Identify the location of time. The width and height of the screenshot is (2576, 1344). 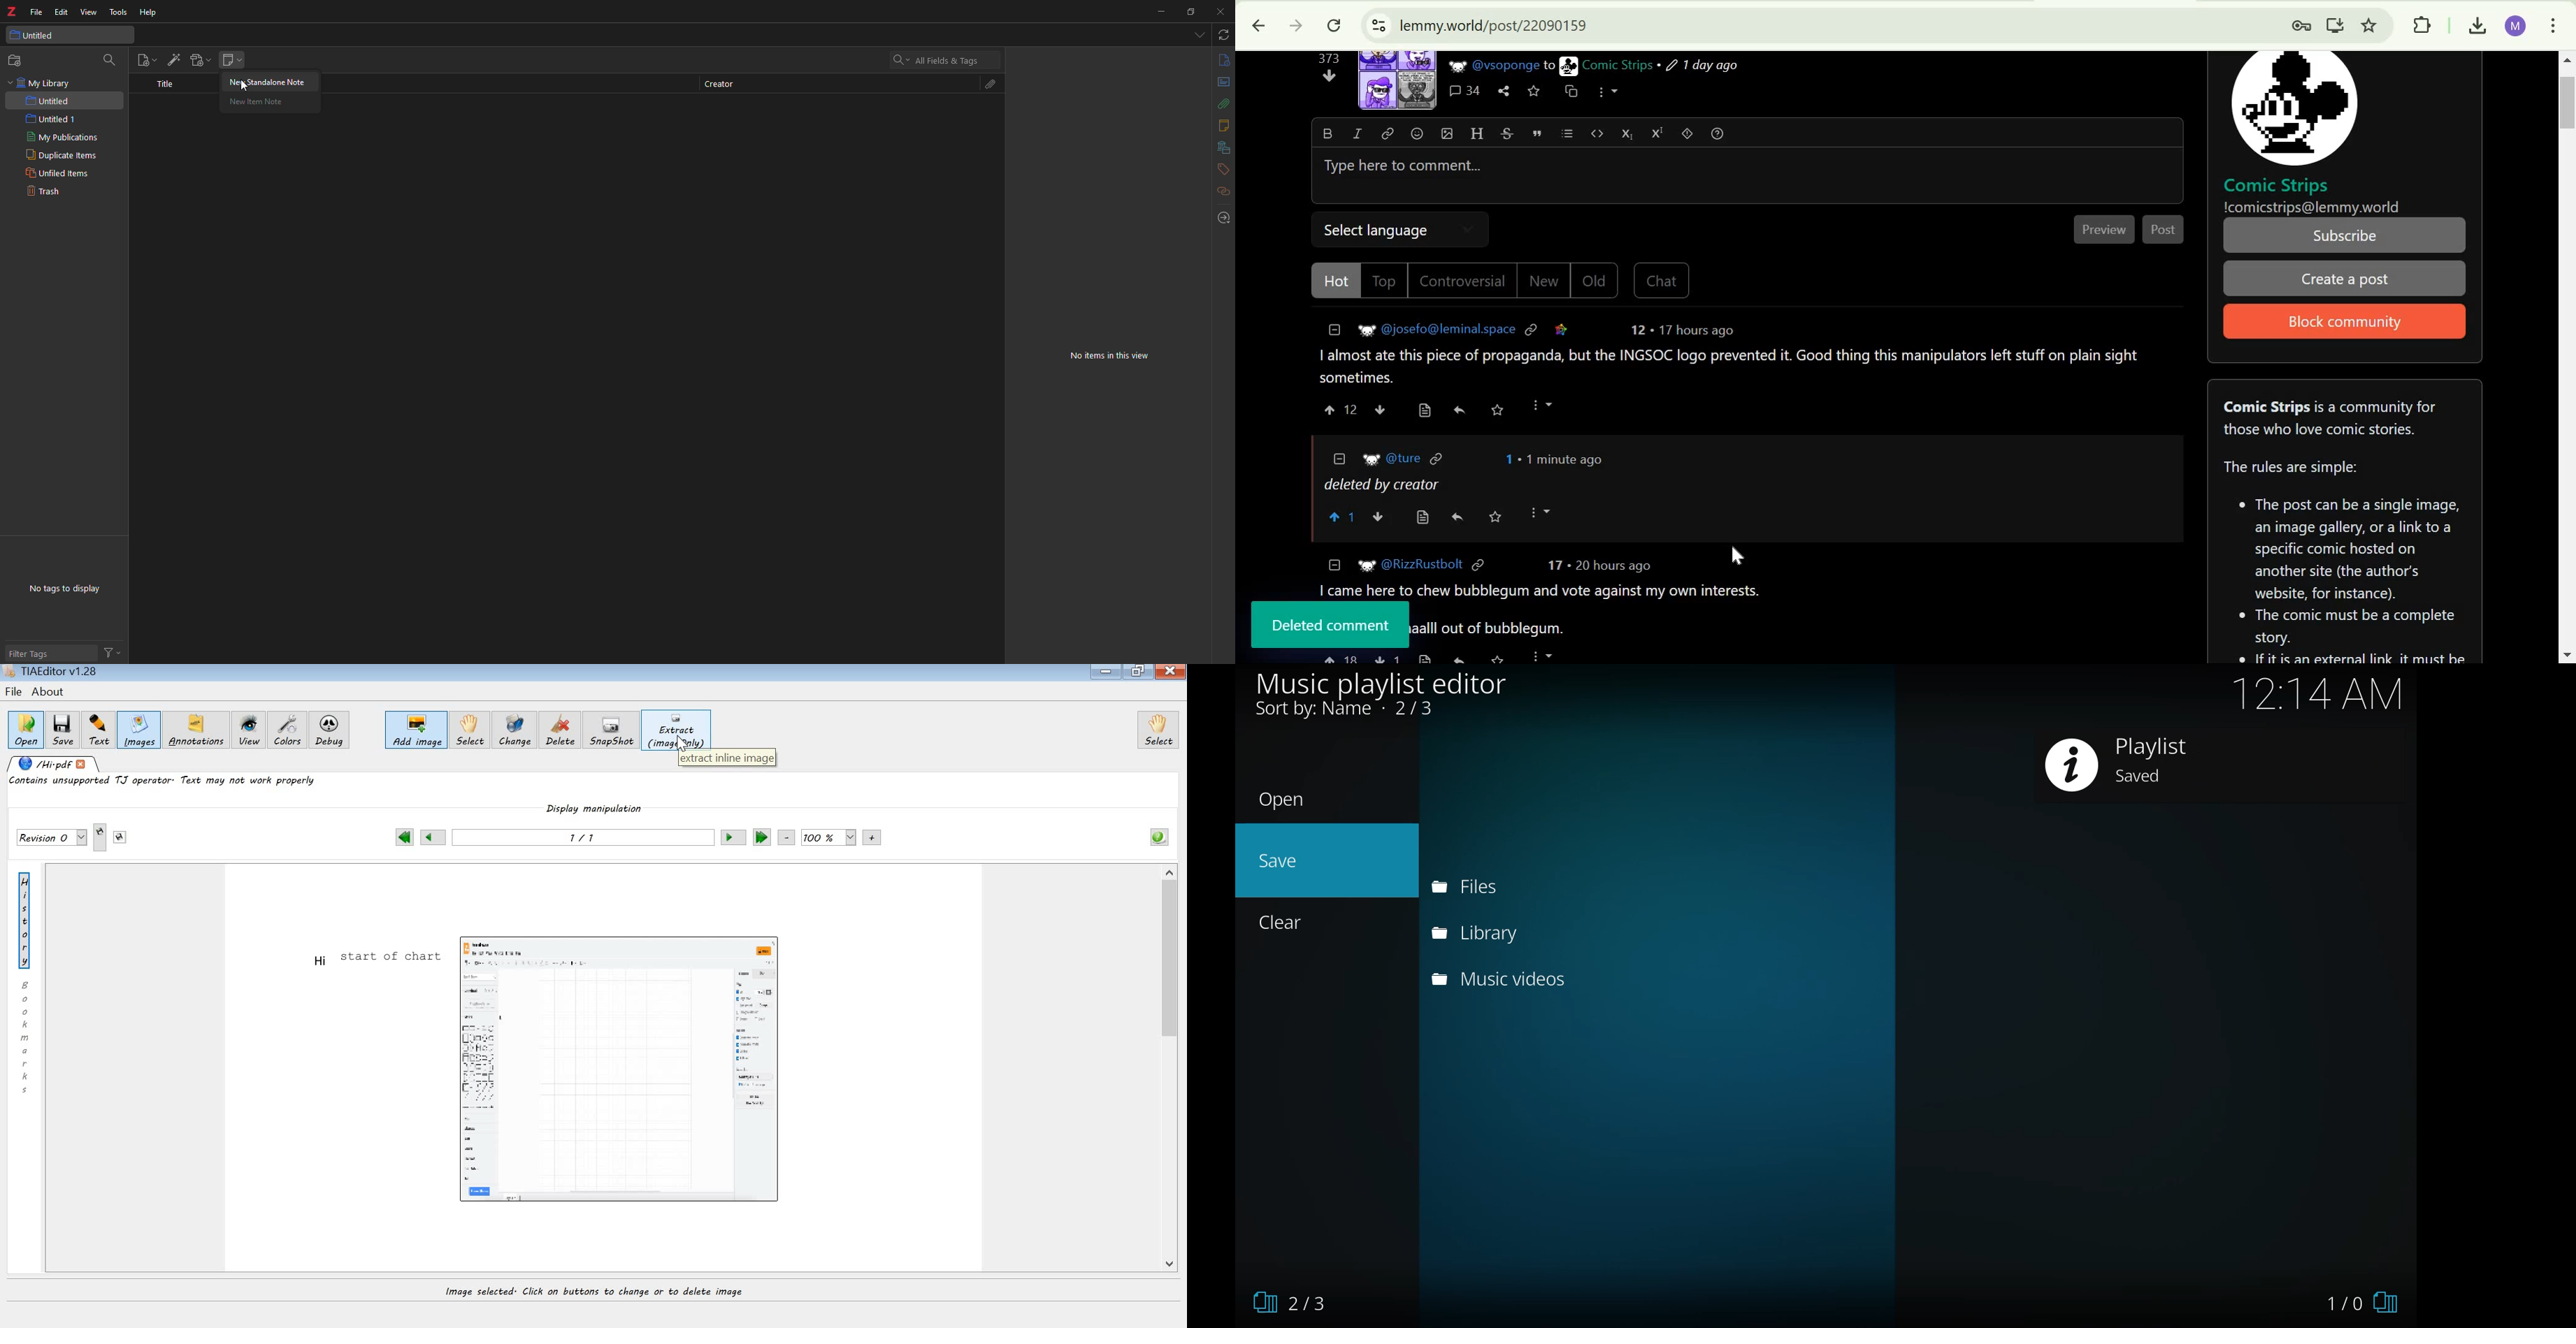
(2319, 692).